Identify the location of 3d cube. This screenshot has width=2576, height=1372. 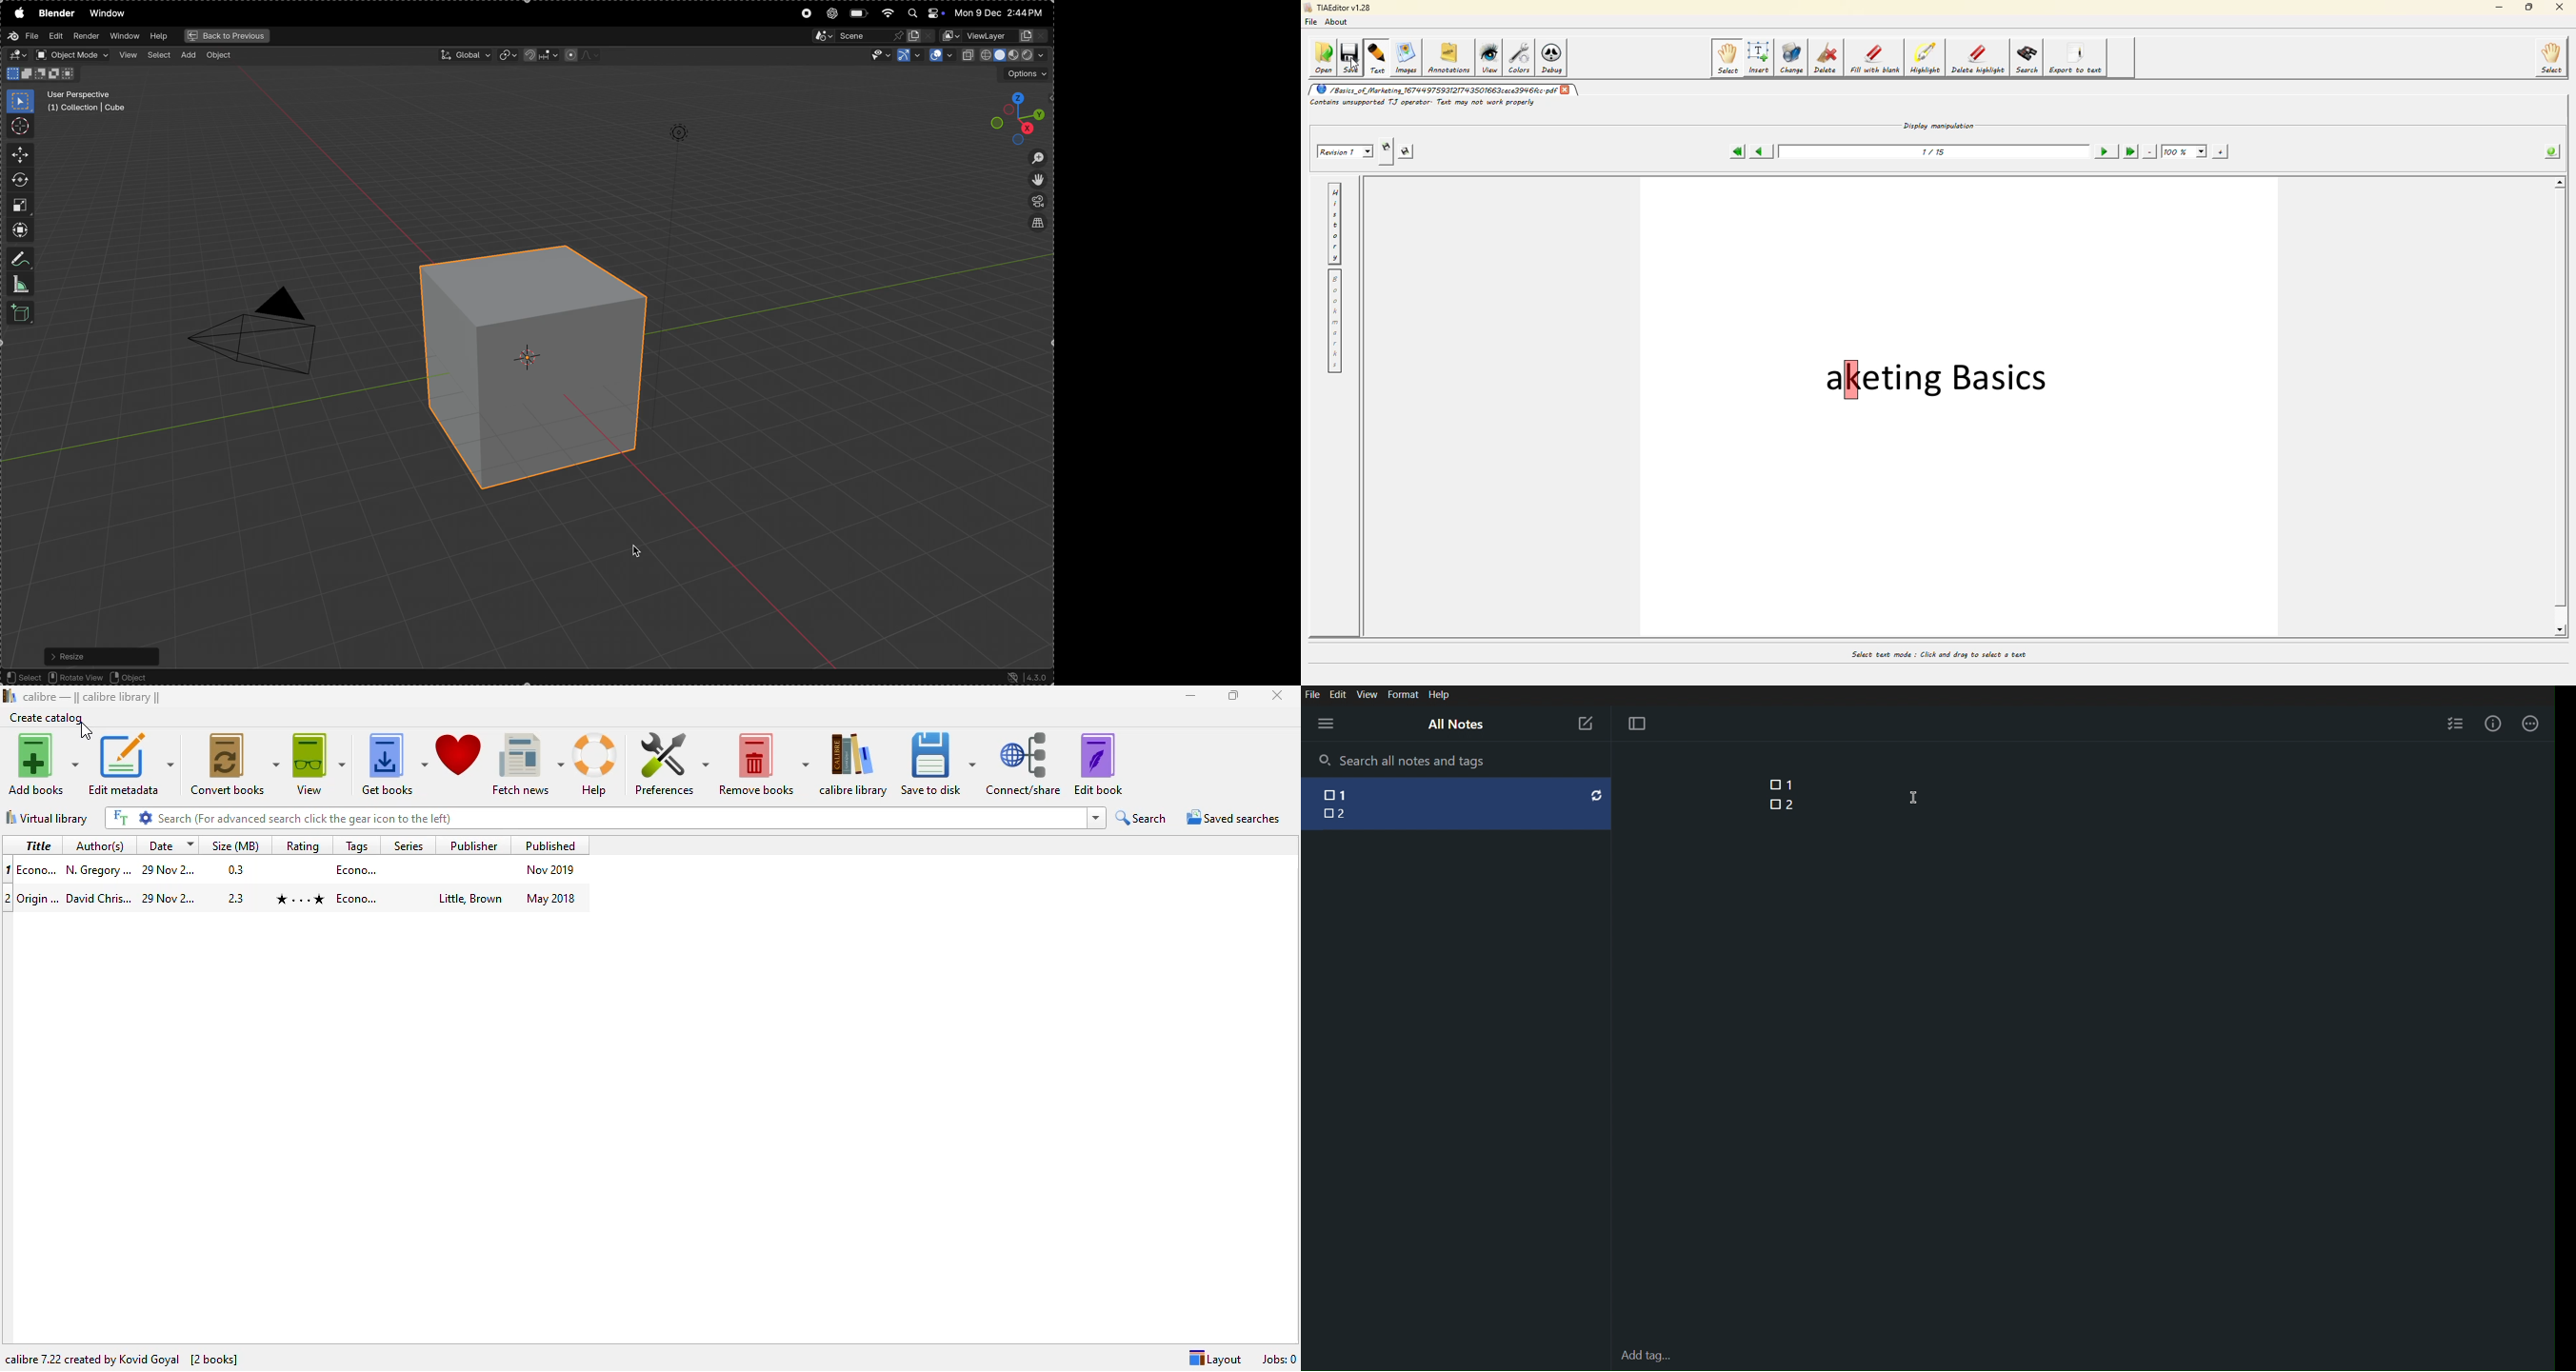
(19, 313).